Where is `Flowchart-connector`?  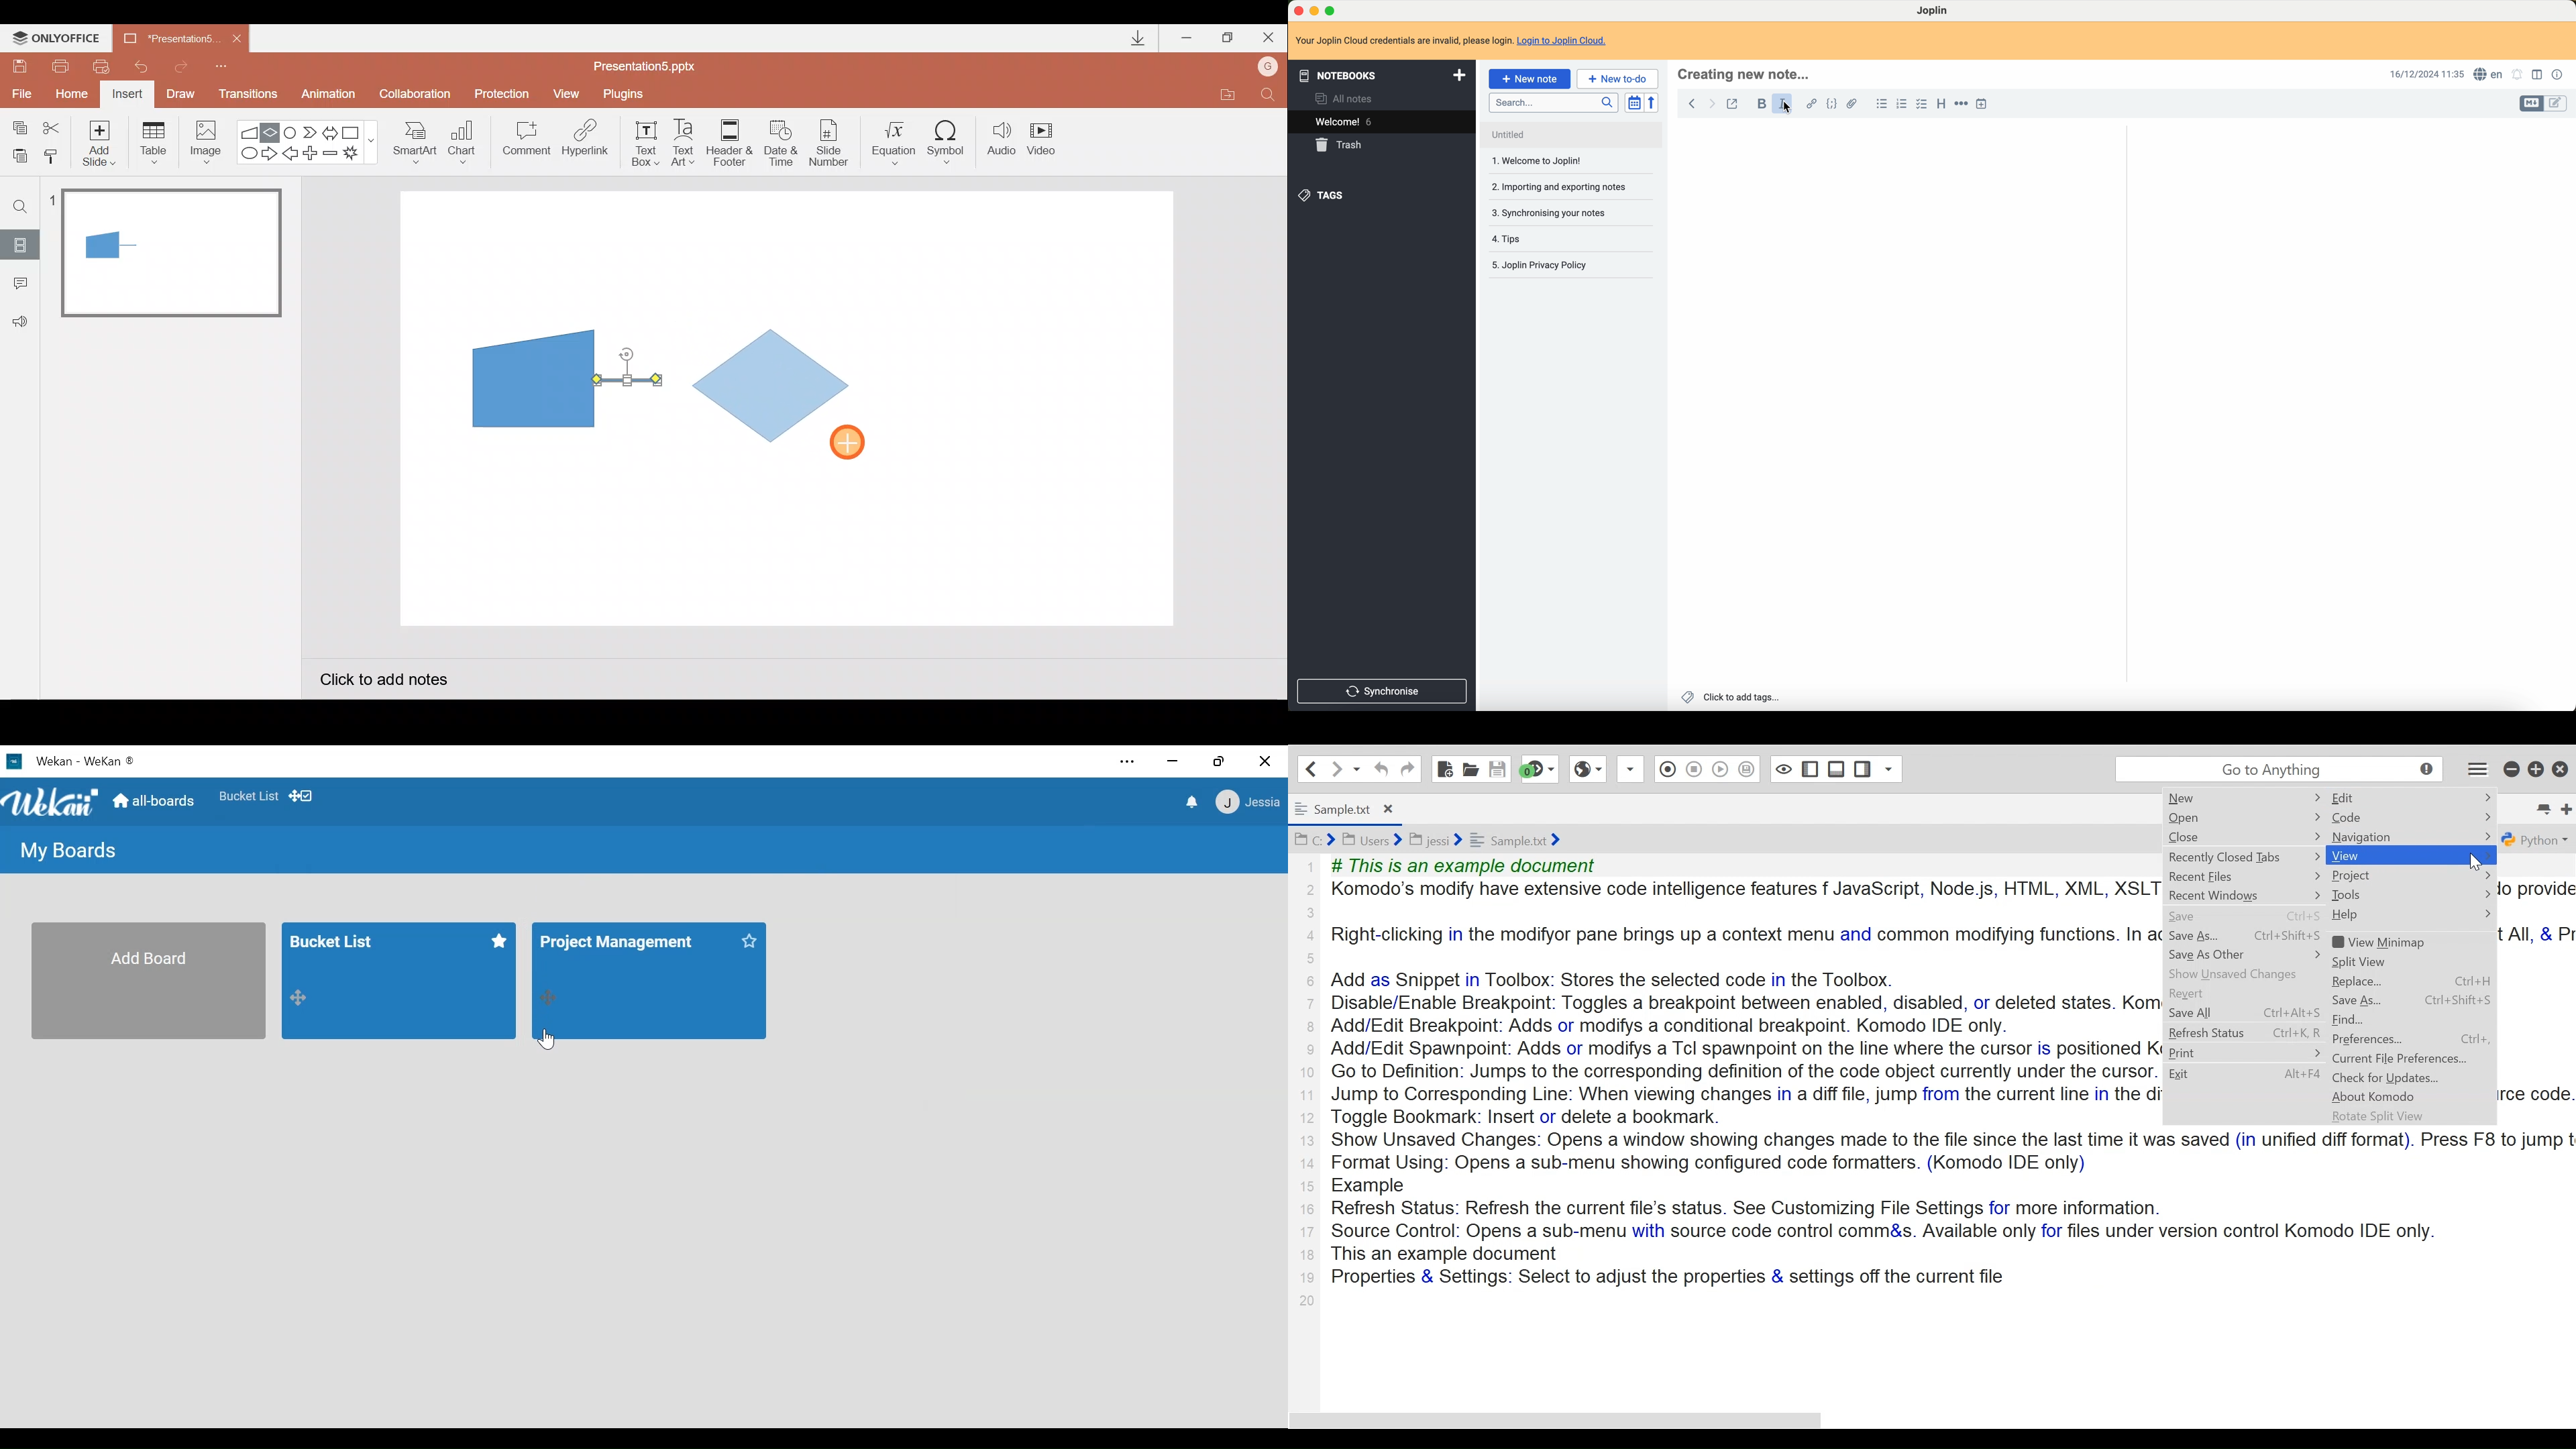 Flowchart-connector is located at coordinates (291, 131).